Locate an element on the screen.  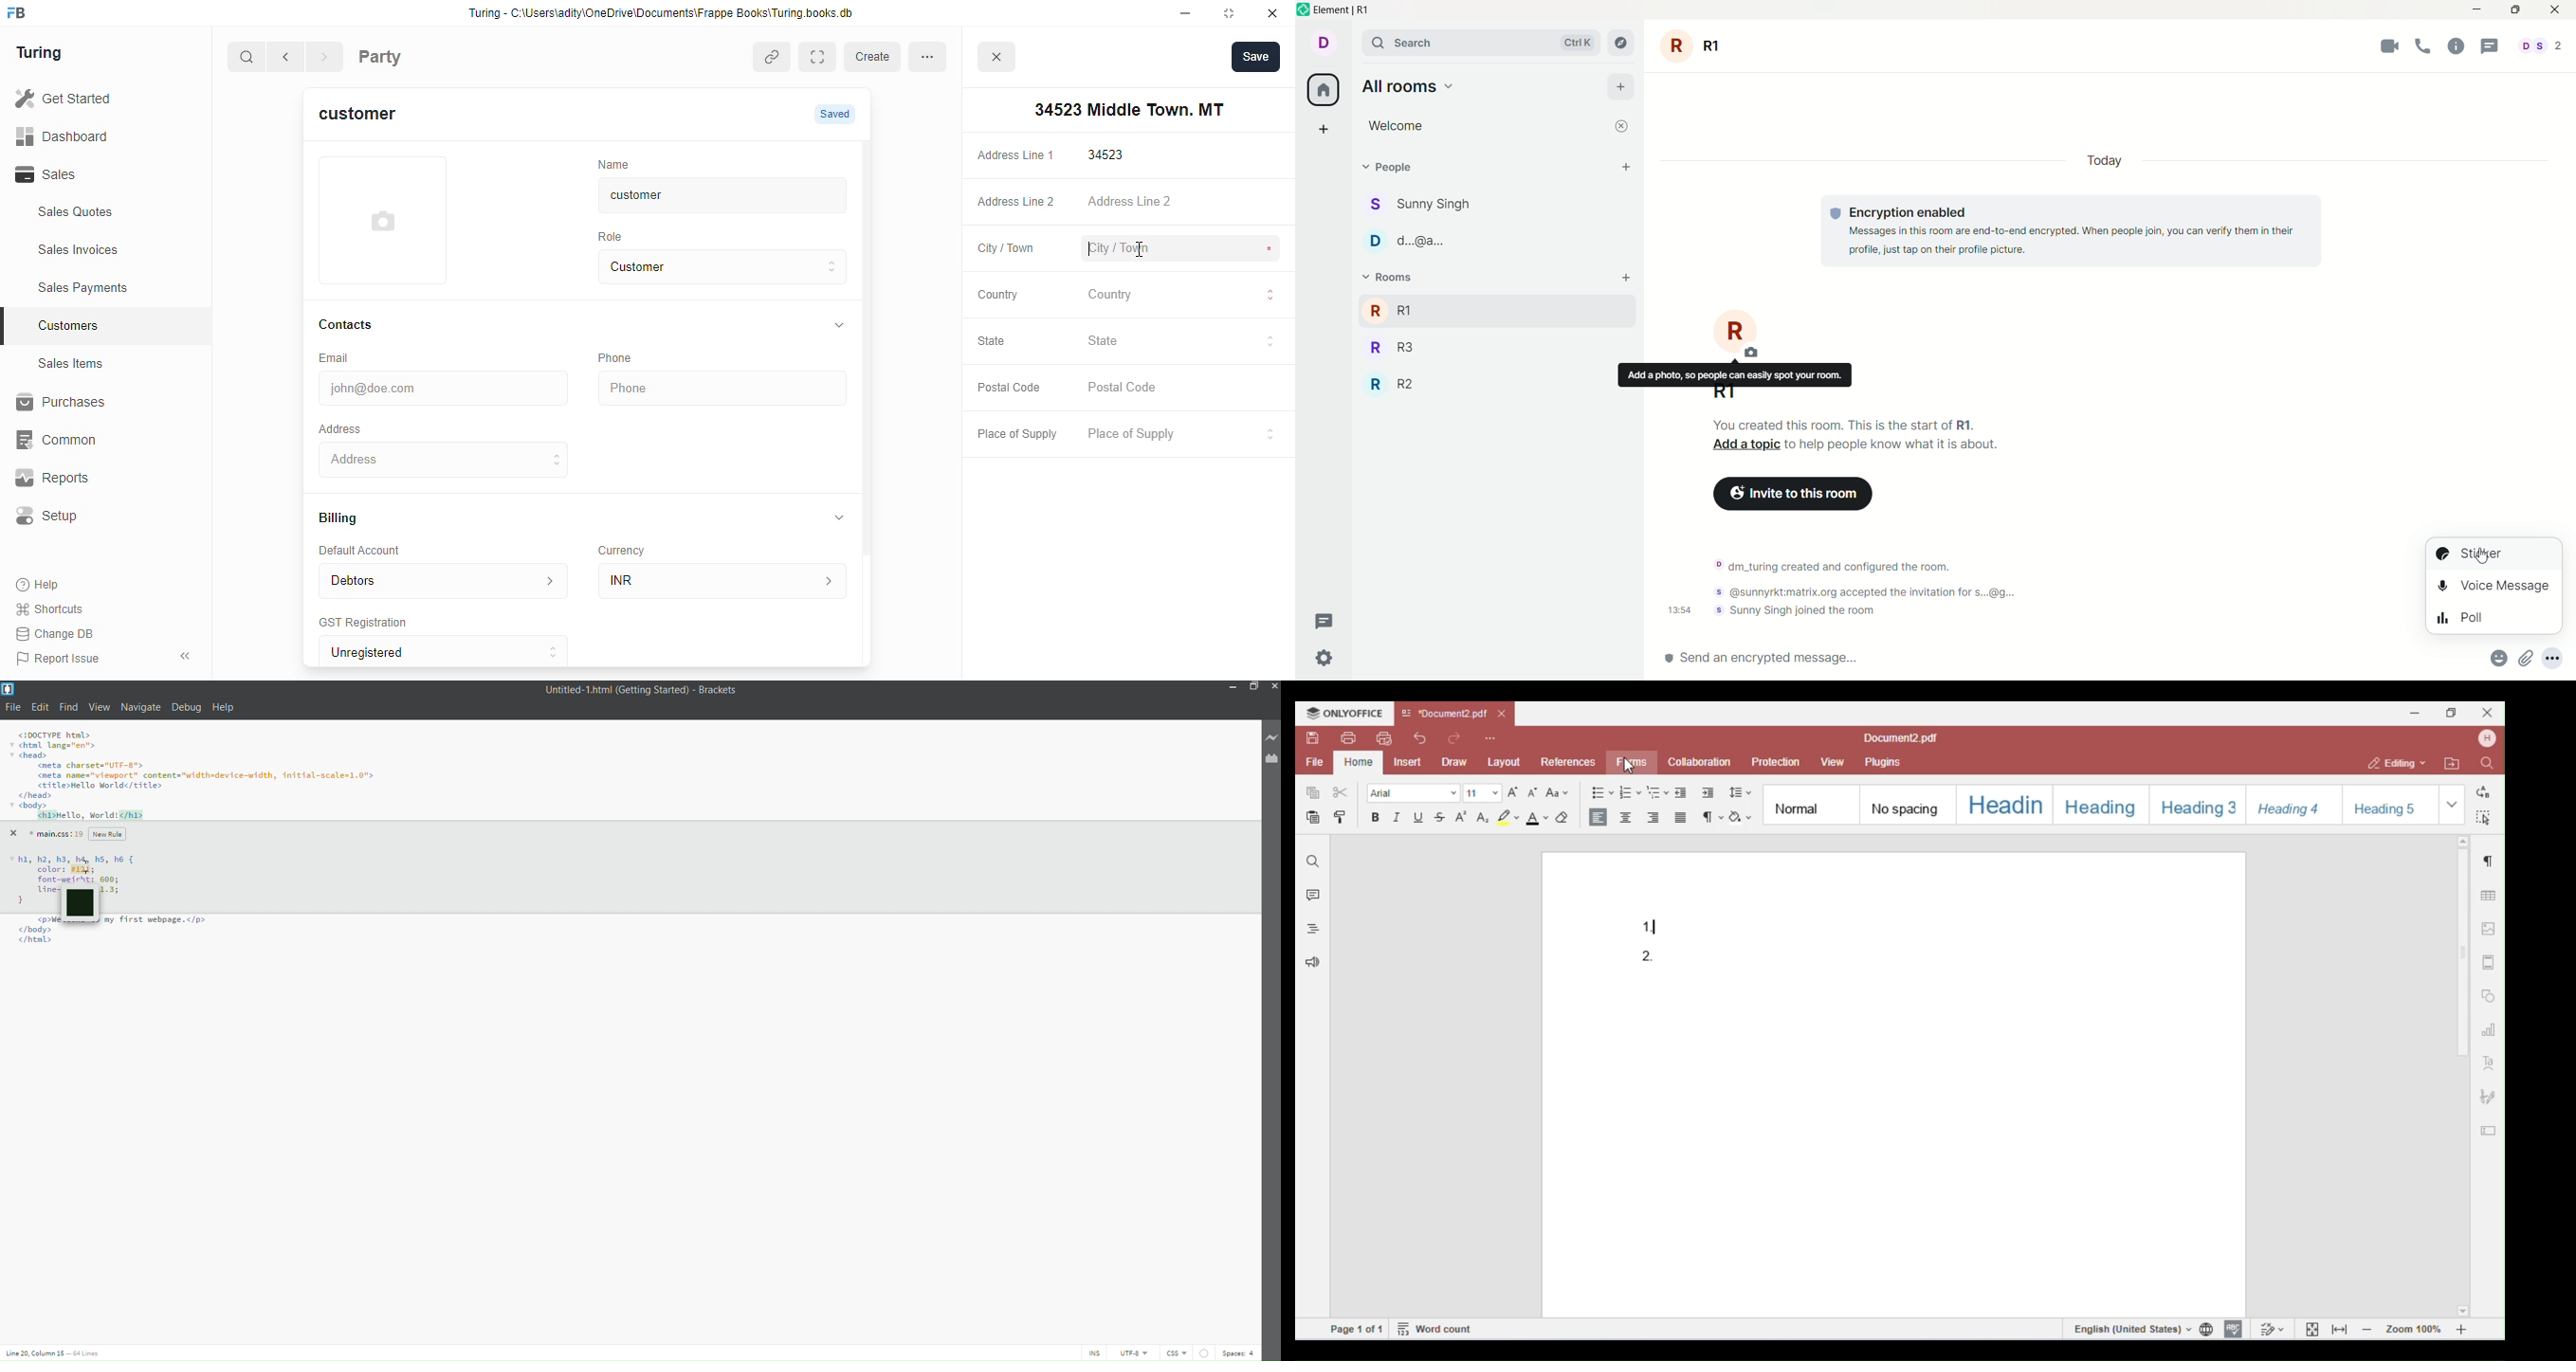
Currency is located at coordinates (630, 546).